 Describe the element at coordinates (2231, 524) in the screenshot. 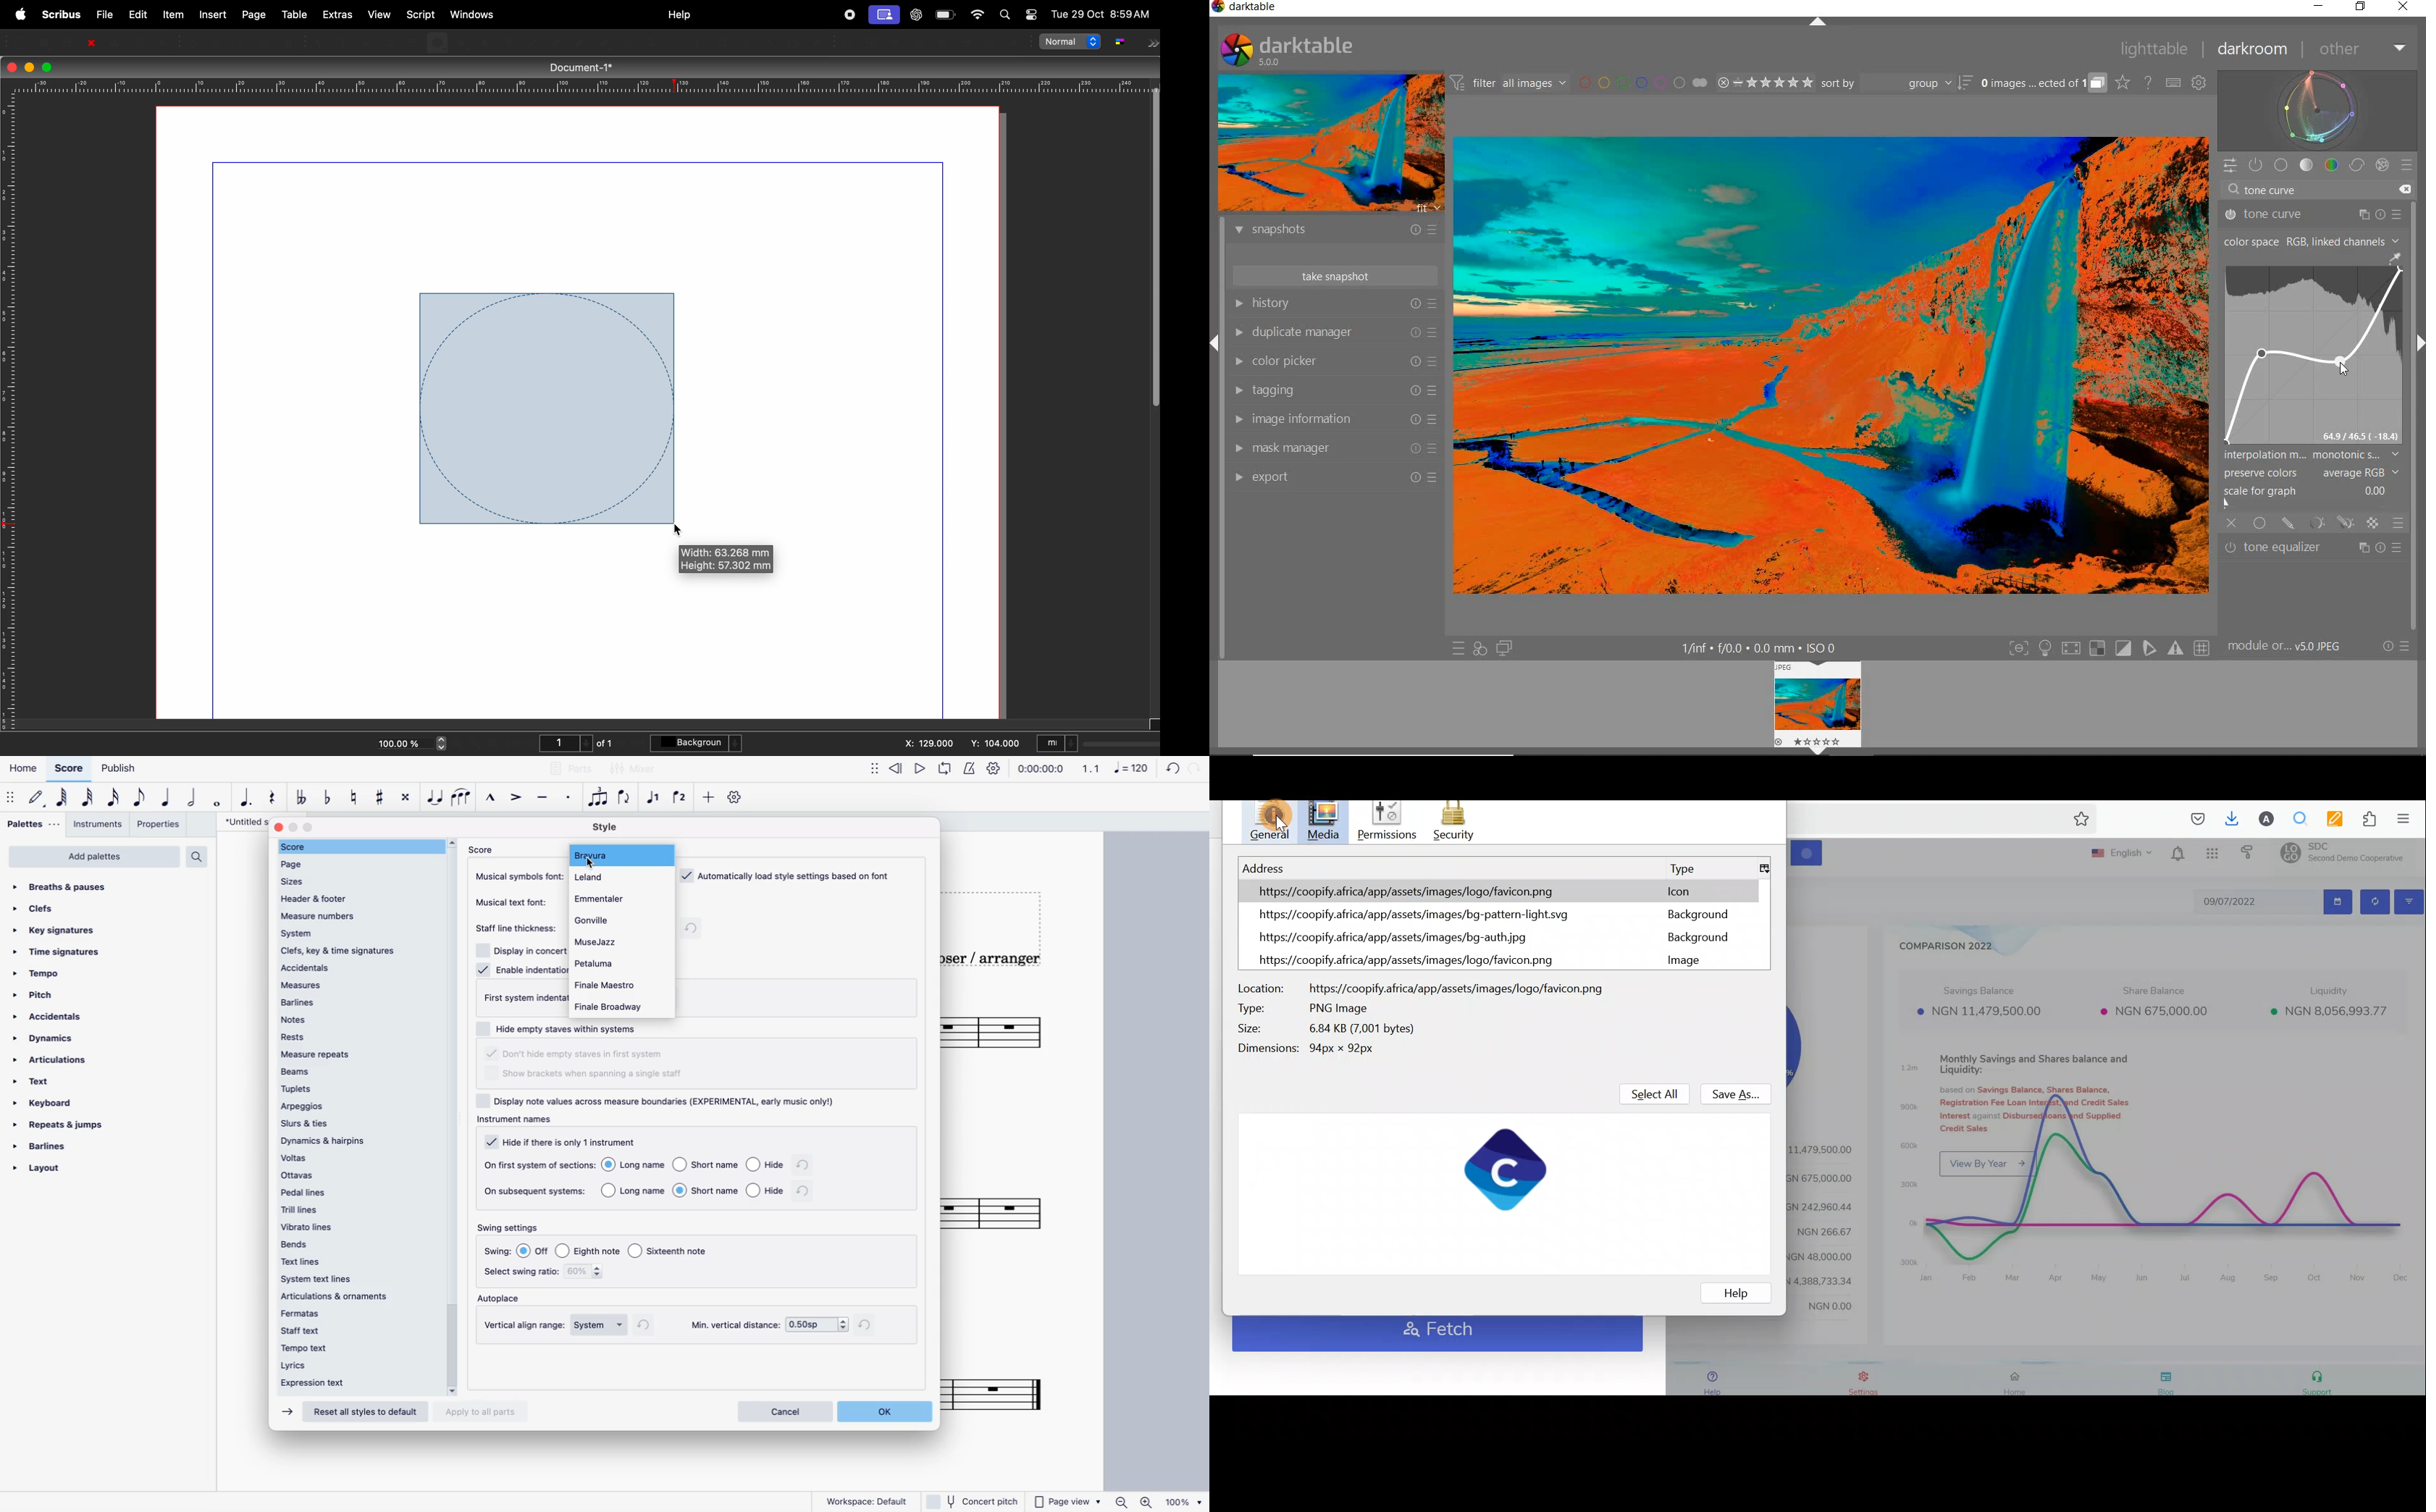

I see `OFF` at that location.